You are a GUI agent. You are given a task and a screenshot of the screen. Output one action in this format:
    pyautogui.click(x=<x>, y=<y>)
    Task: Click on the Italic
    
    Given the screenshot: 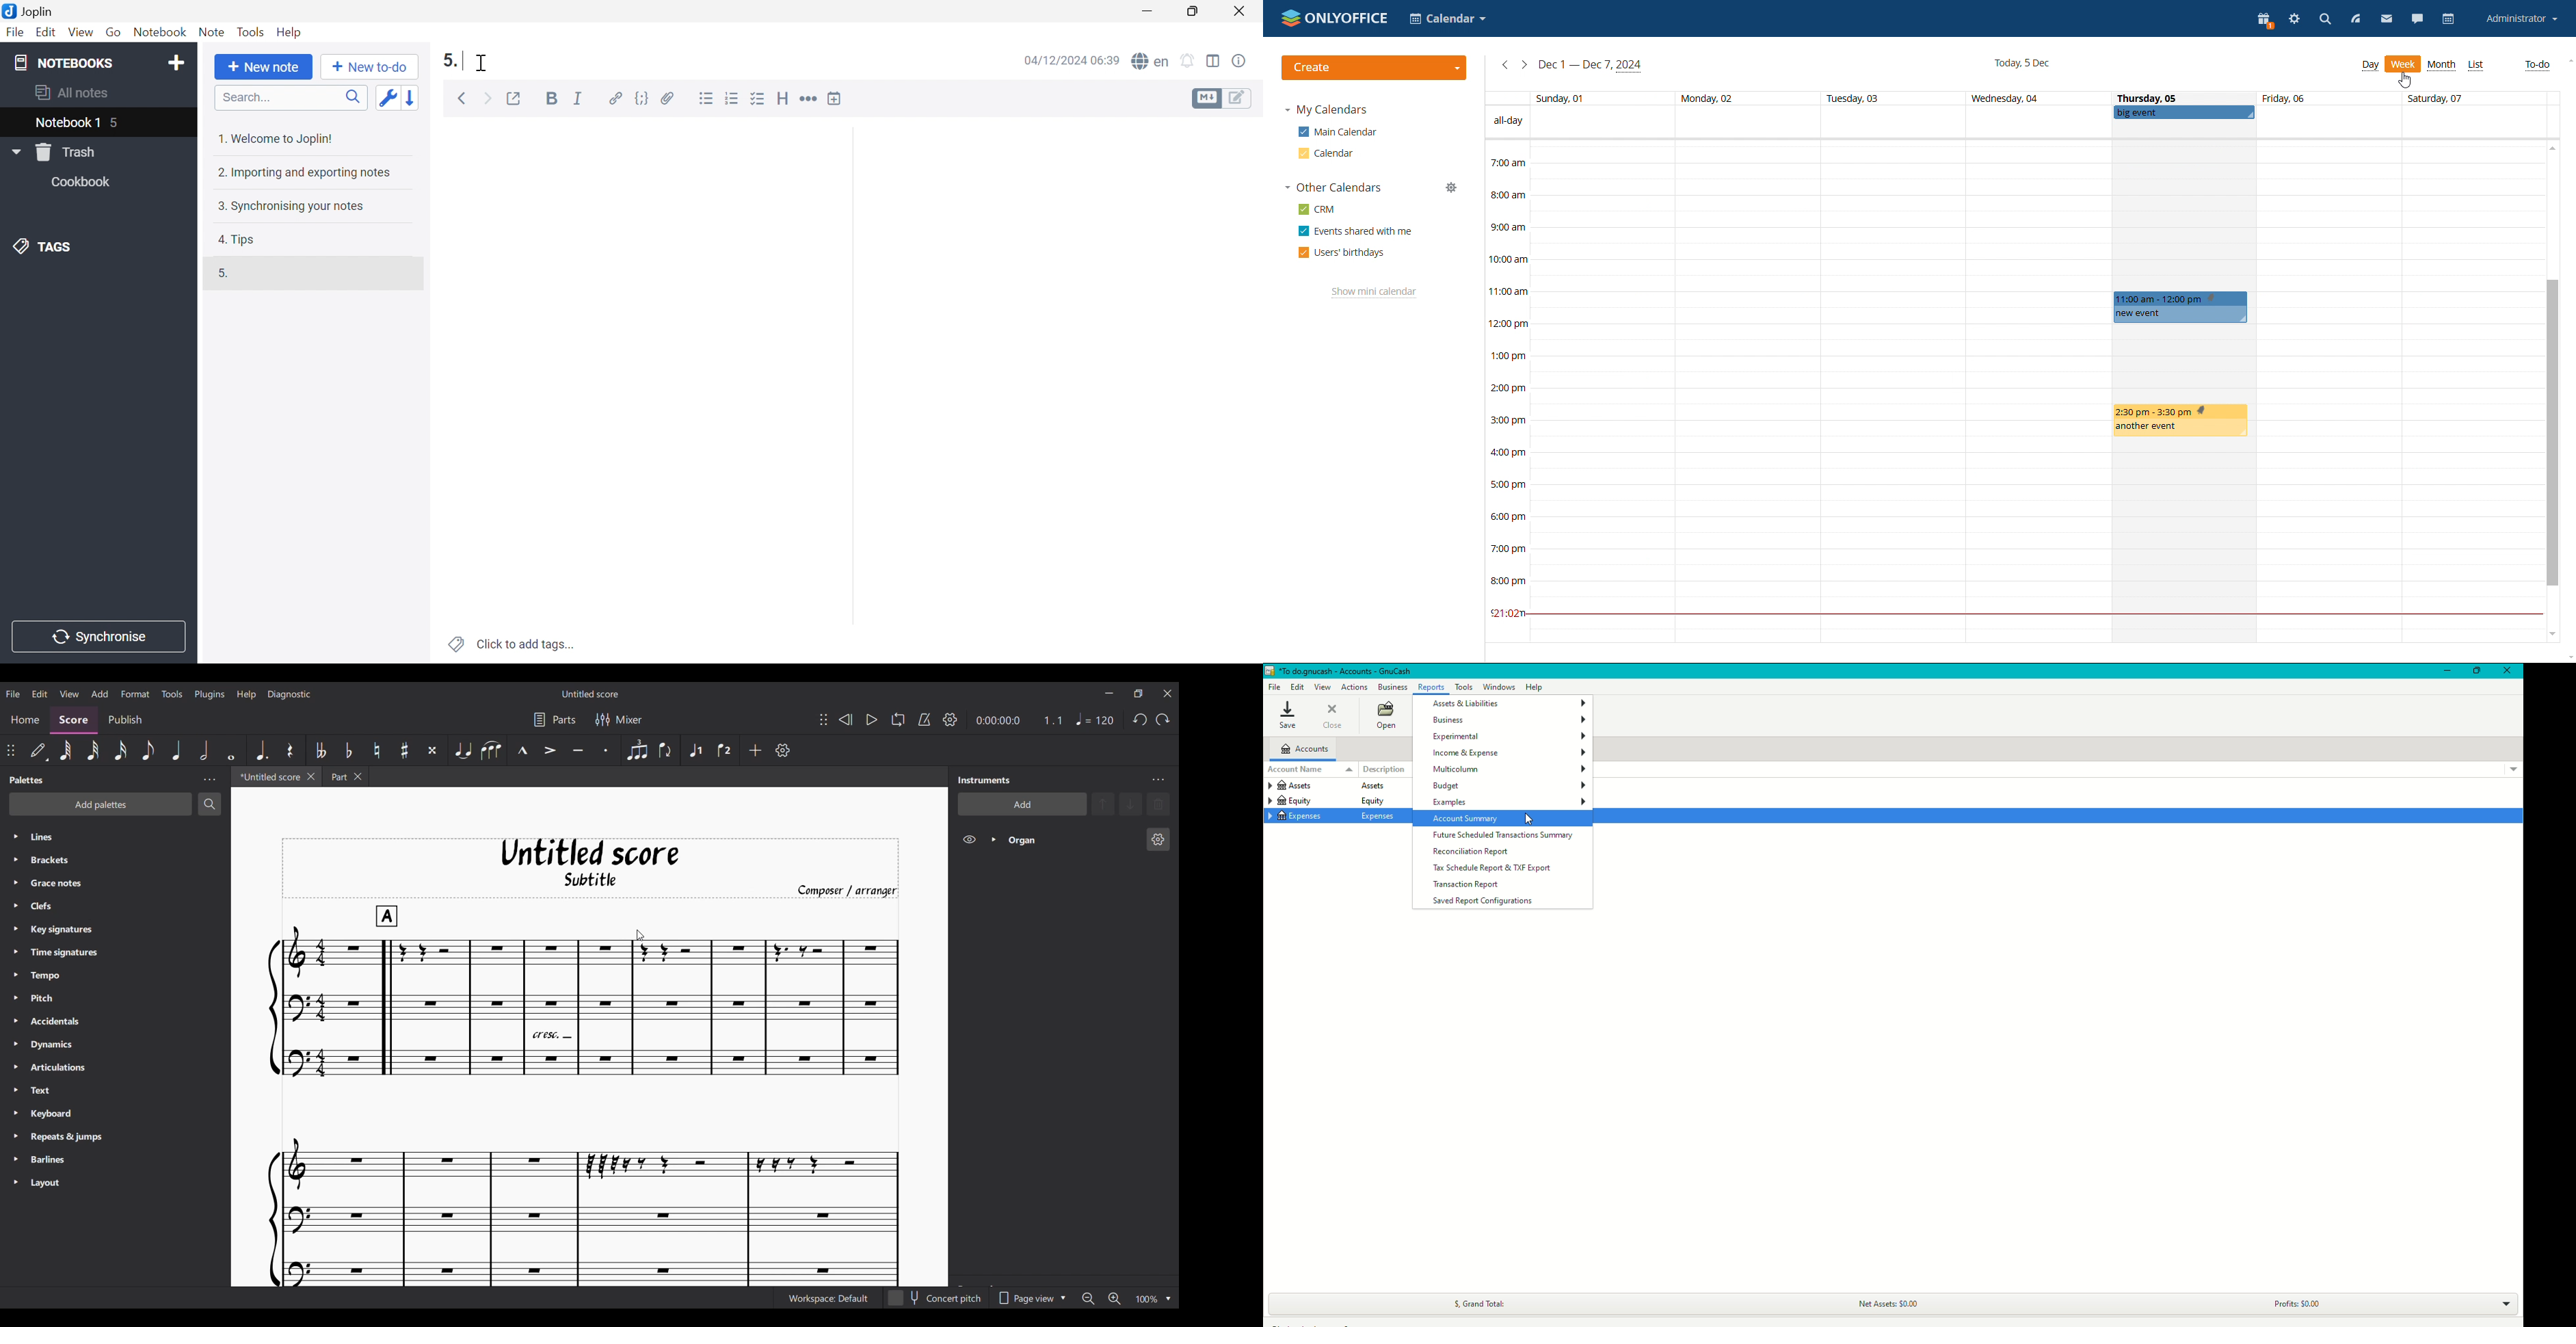 What is the action you would take?
    pyautogui.click(x=578, y=98)
    